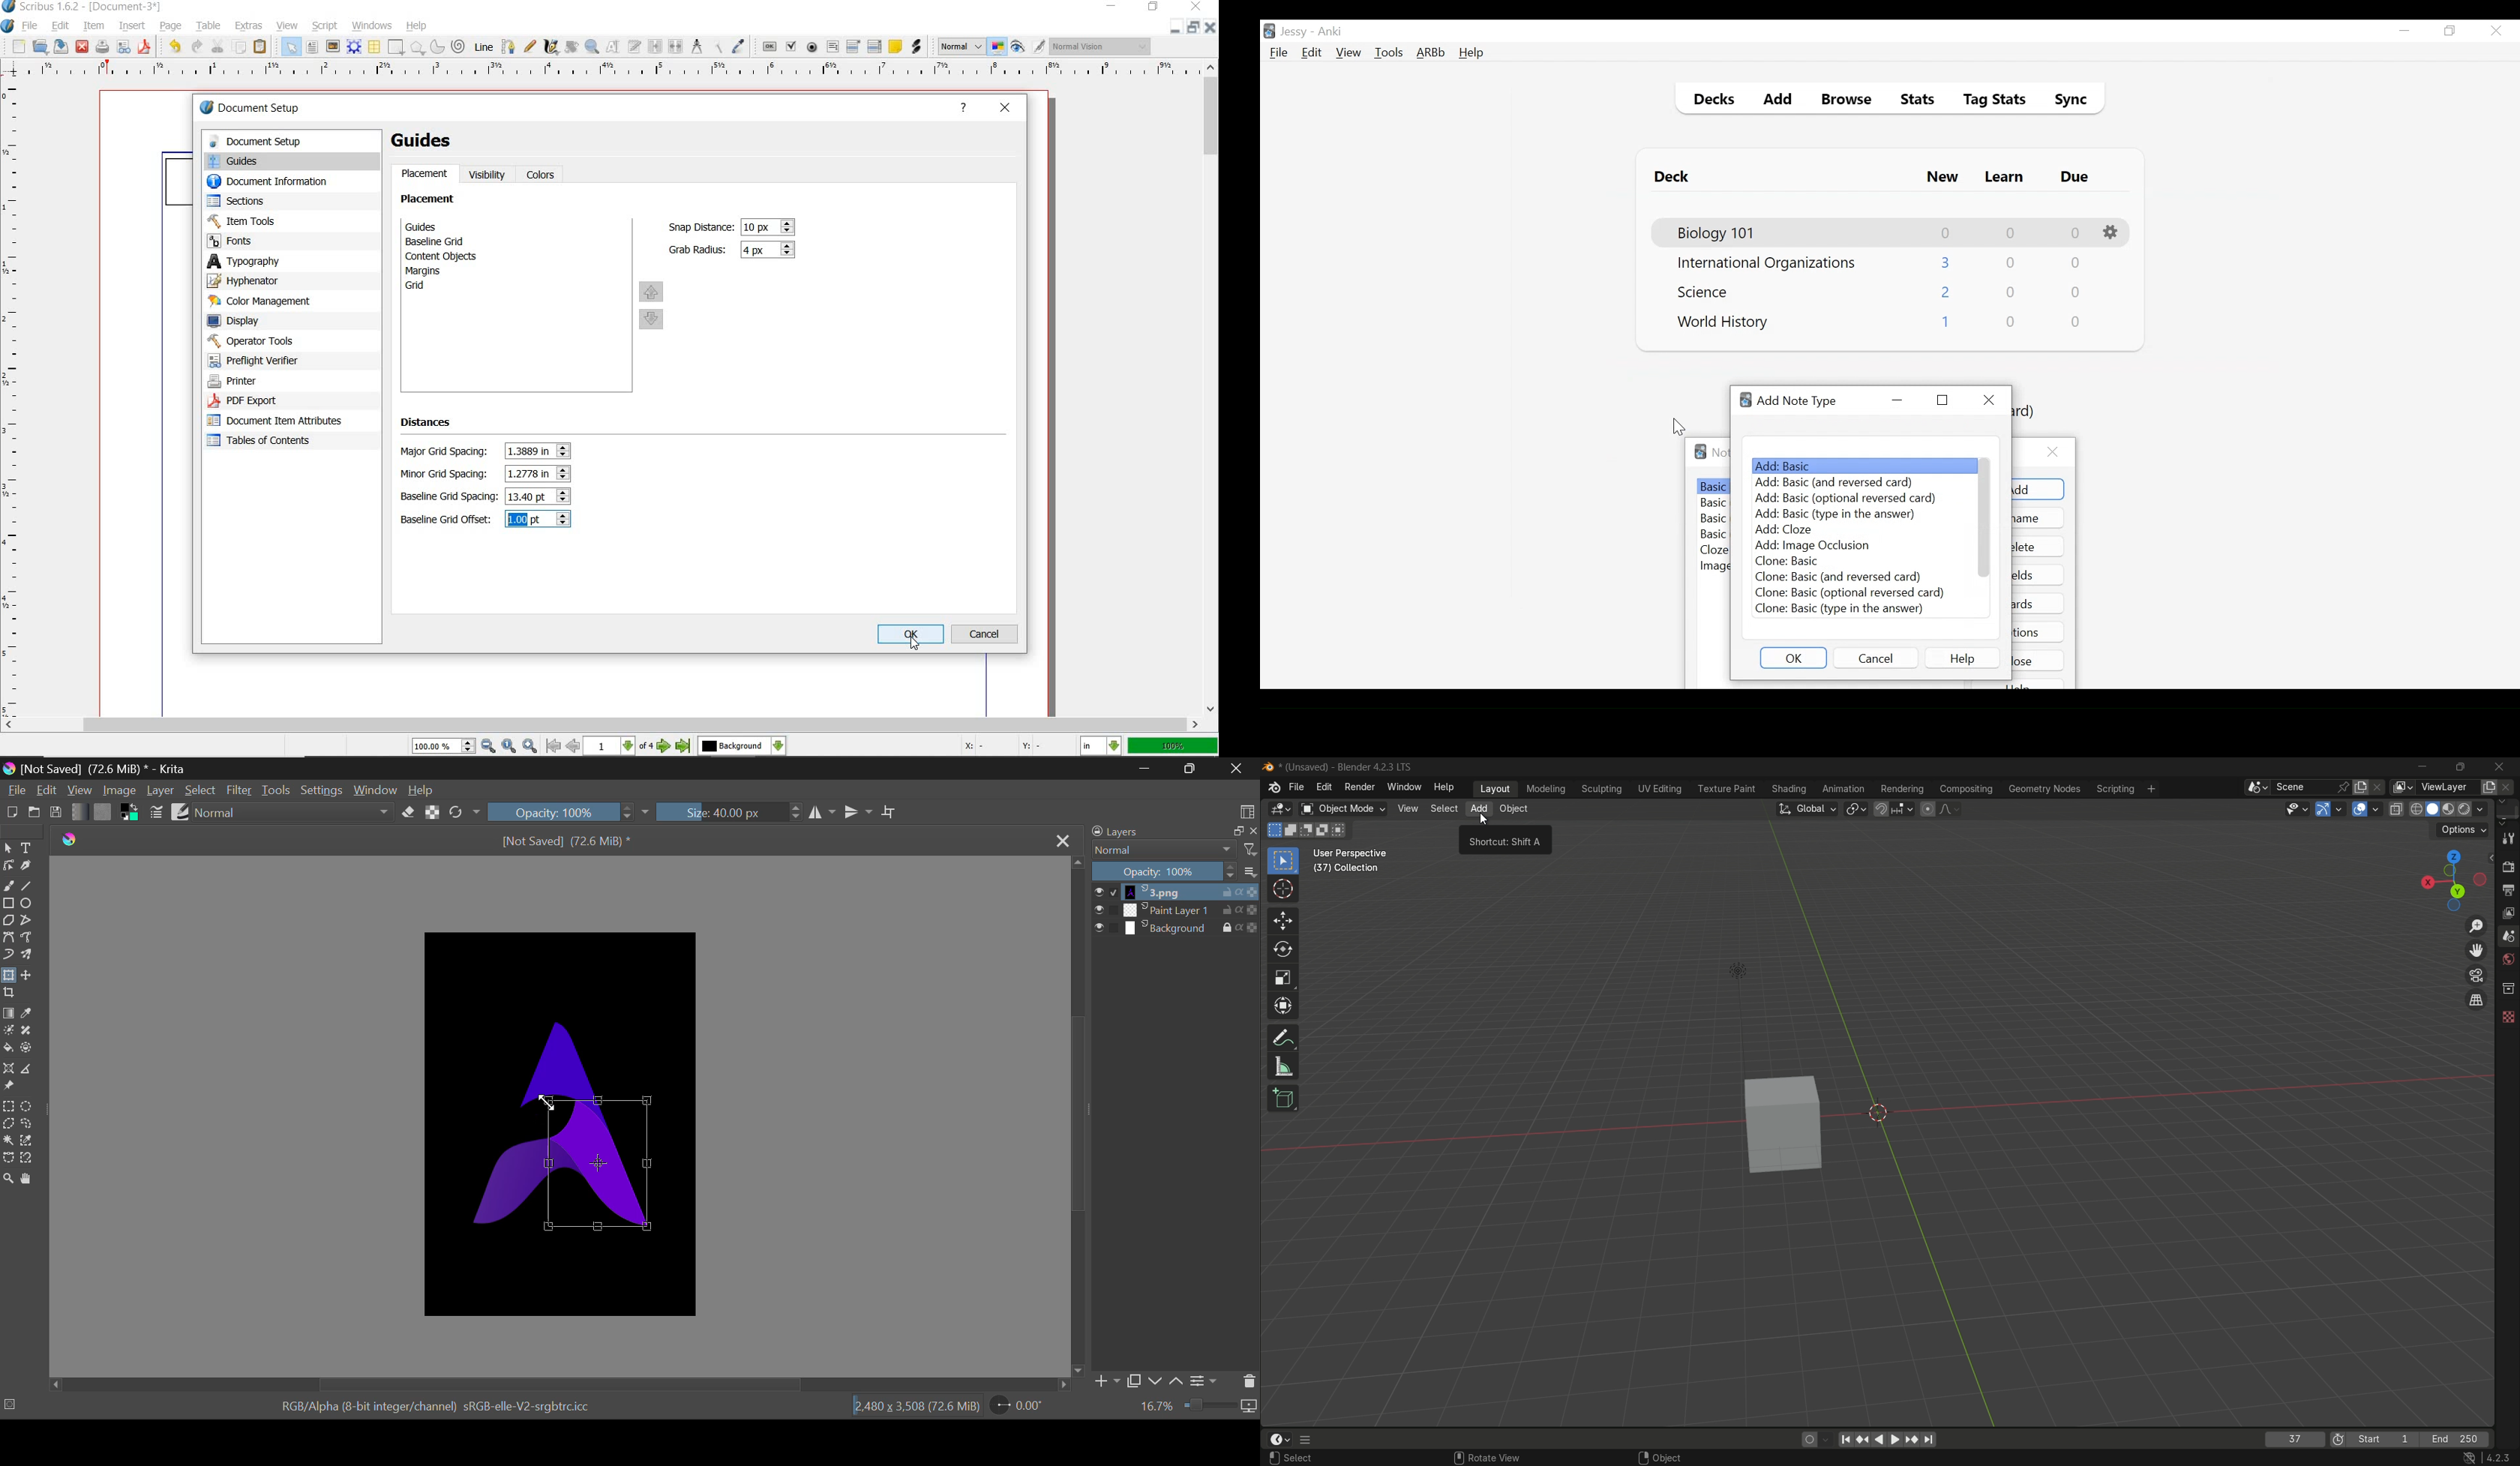 The width and height of the screenshot is (2520, 1484). Describe the element at coordinates (1700, 451) in the screenshot. I see `Software logo` at that location.